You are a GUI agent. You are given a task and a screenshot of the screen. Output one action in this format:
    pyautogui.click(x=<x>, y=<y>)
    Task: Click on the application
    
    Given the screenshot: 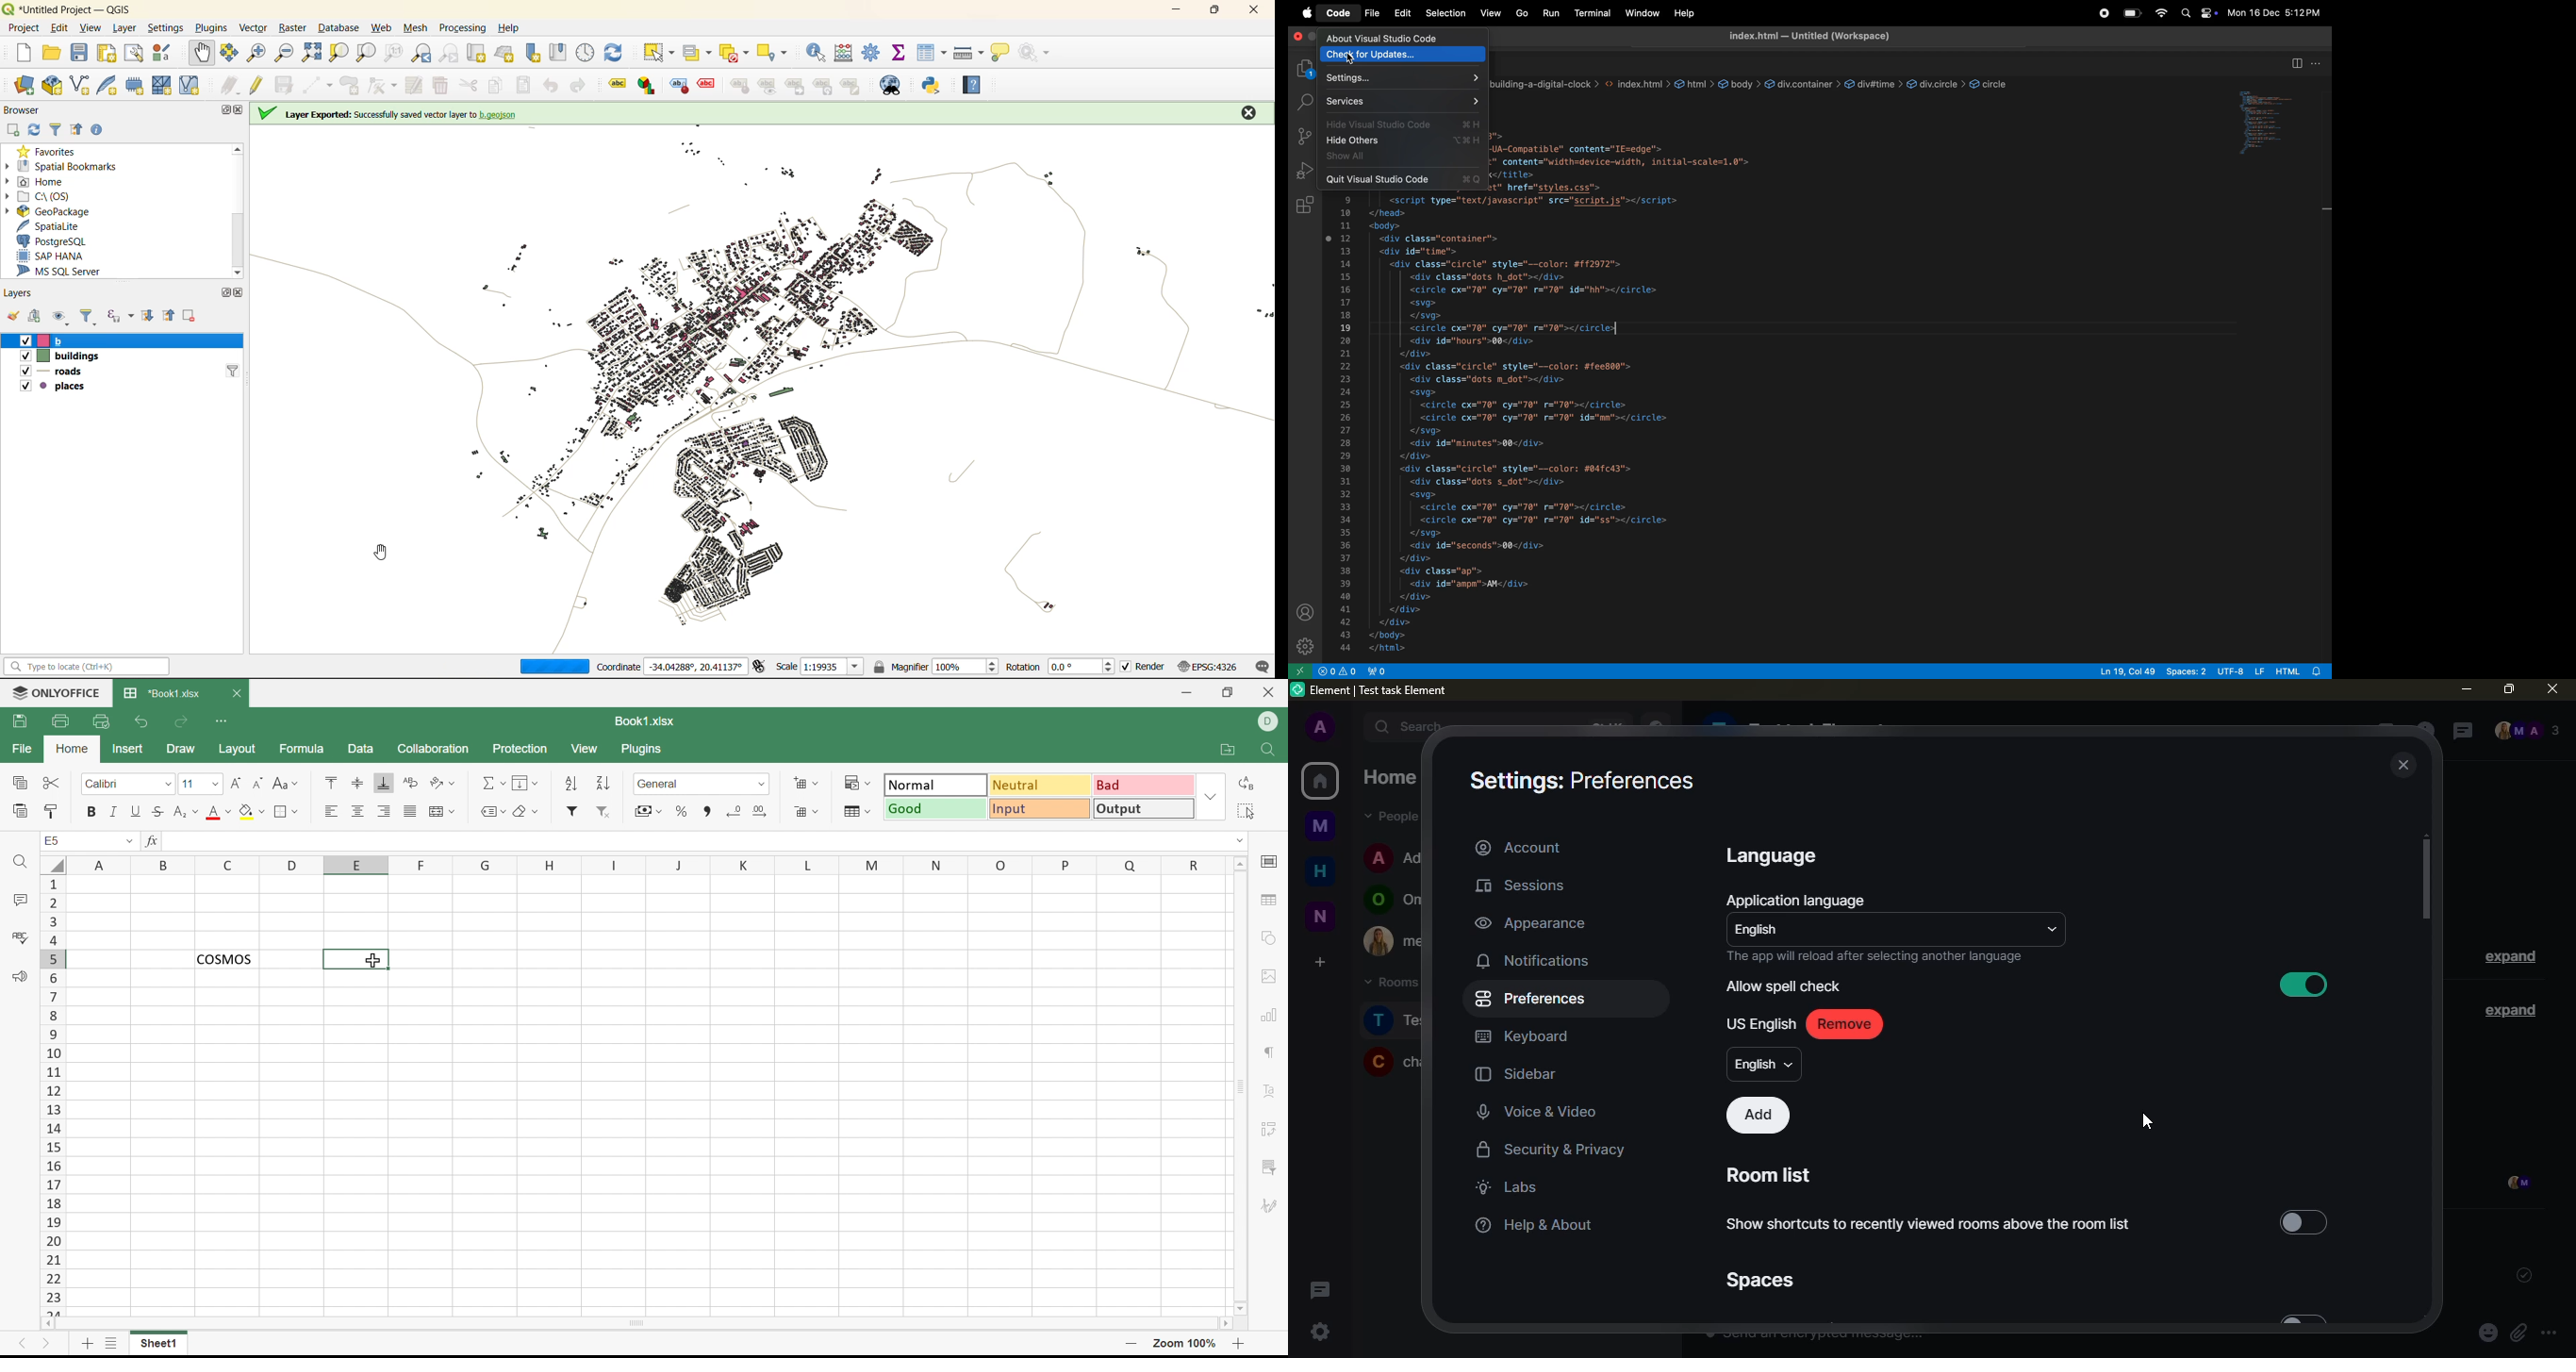 What is the action you would take?
    pyautogui.click(x=1799, y=902)
    